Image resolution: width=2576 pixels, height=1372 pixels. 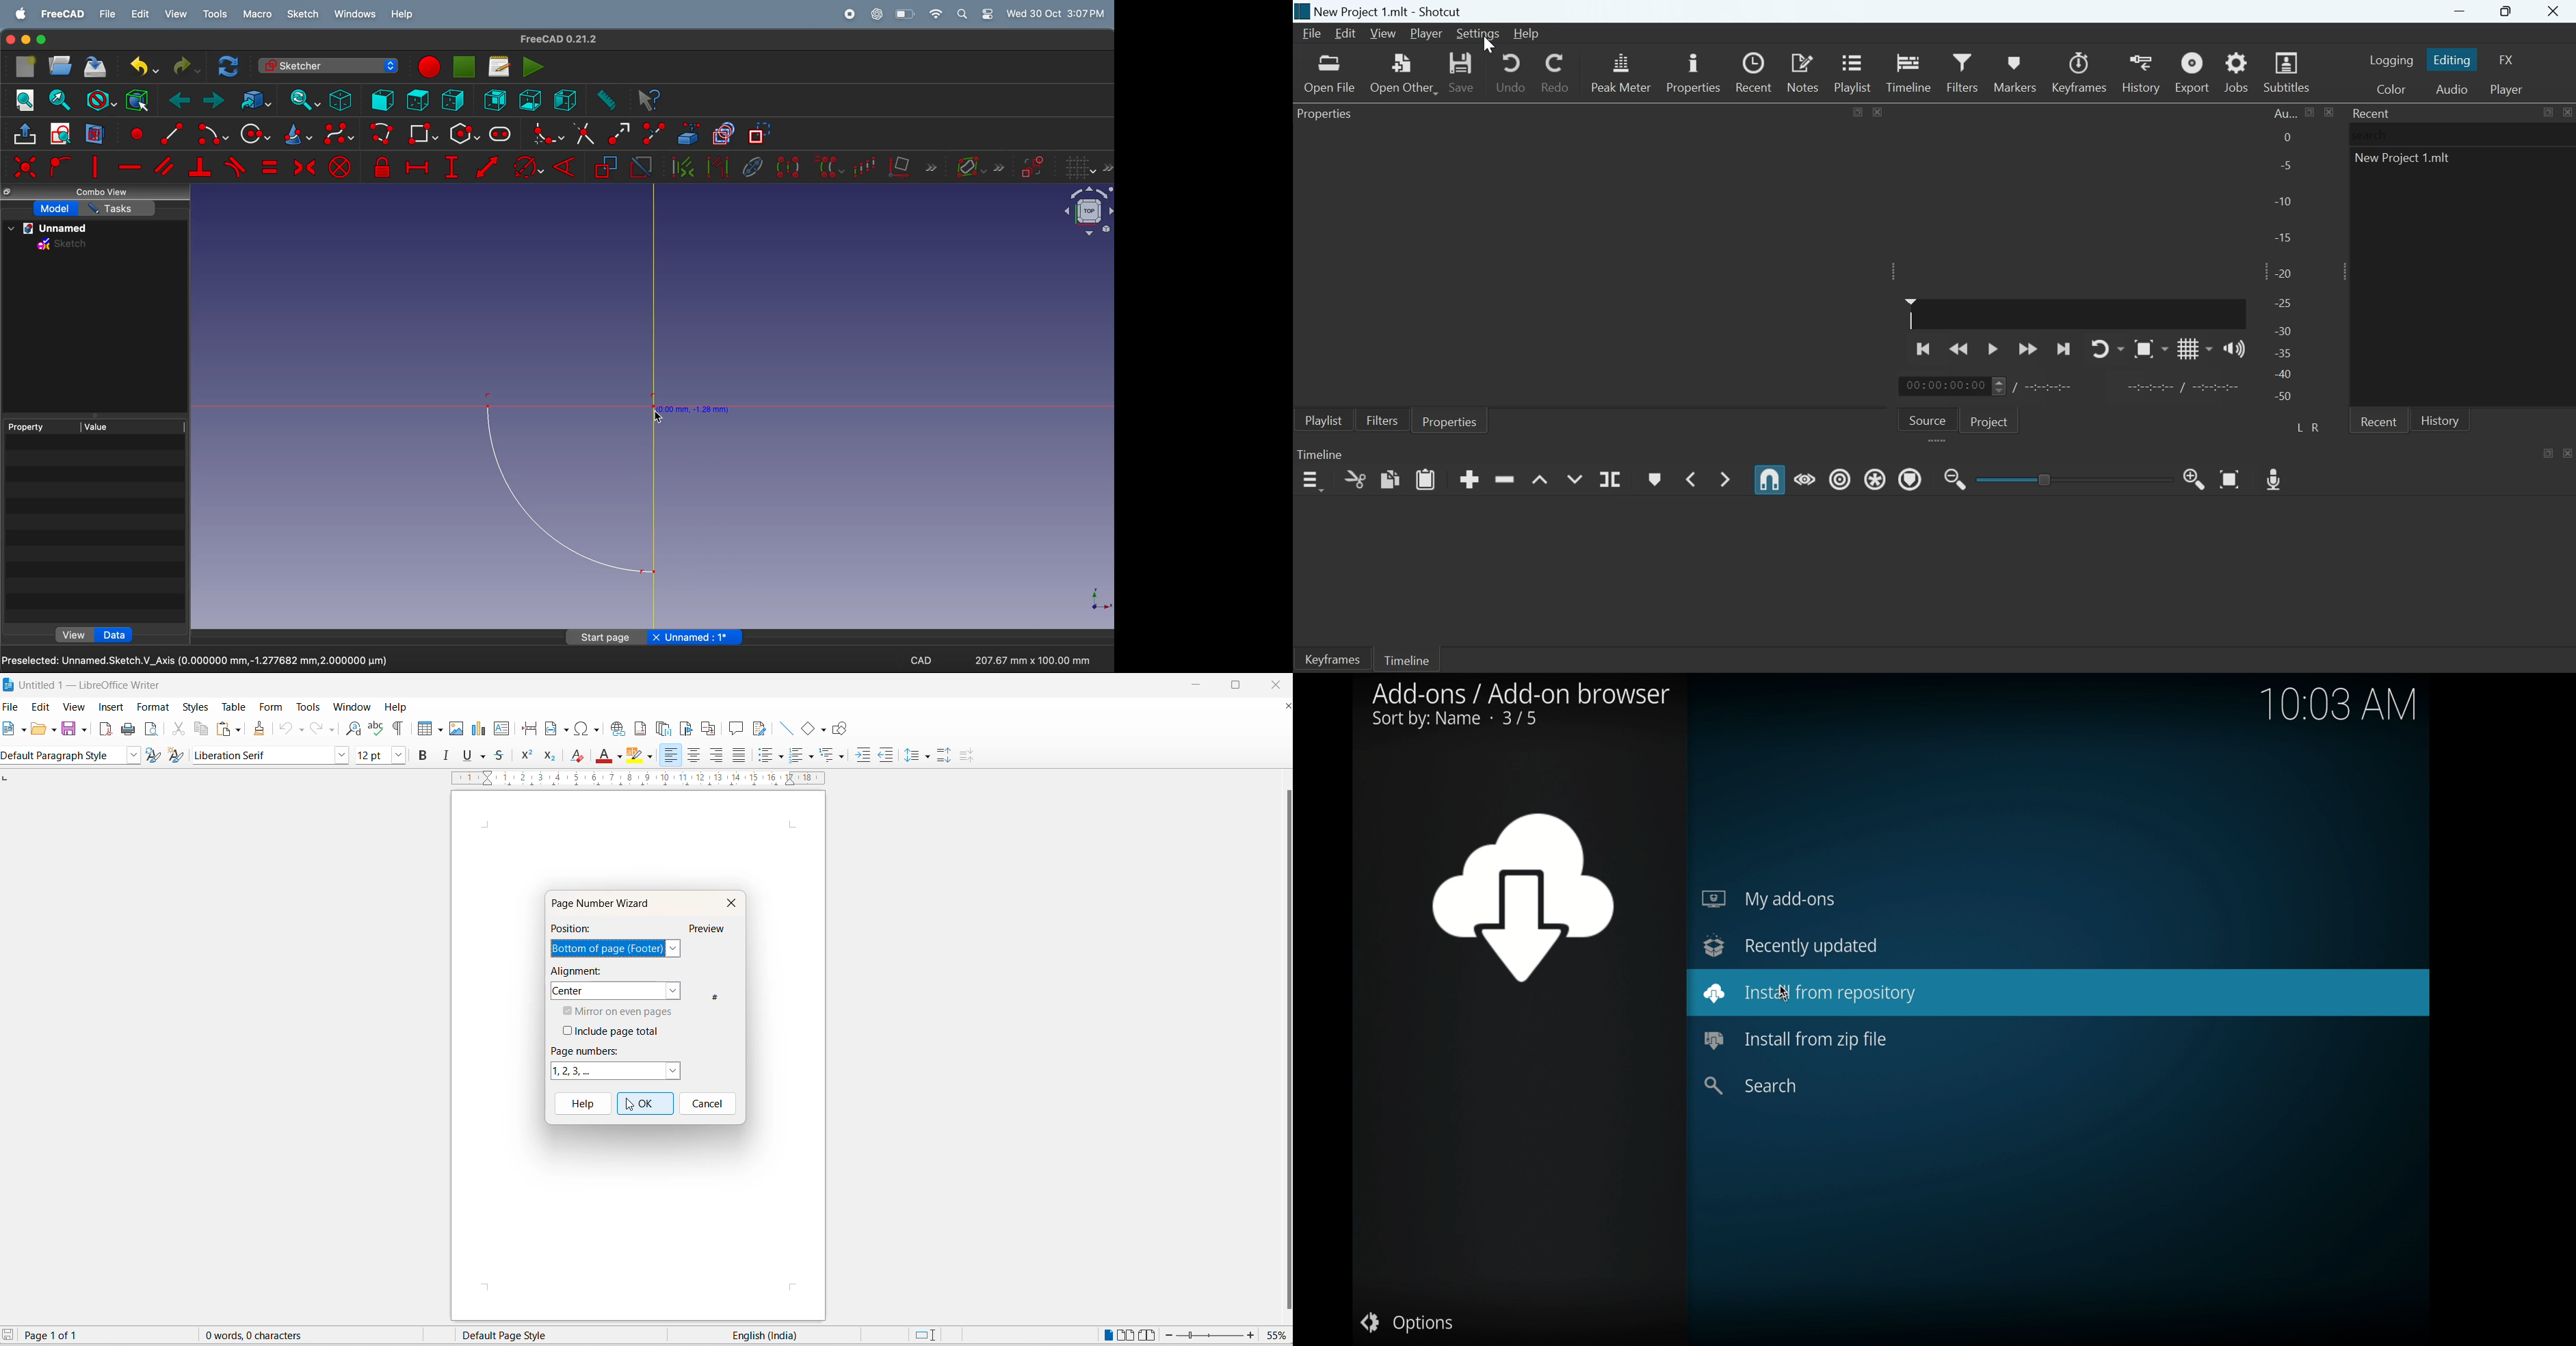 I want to click on Zoom timeline to fit, so click(x=2231, y=478).